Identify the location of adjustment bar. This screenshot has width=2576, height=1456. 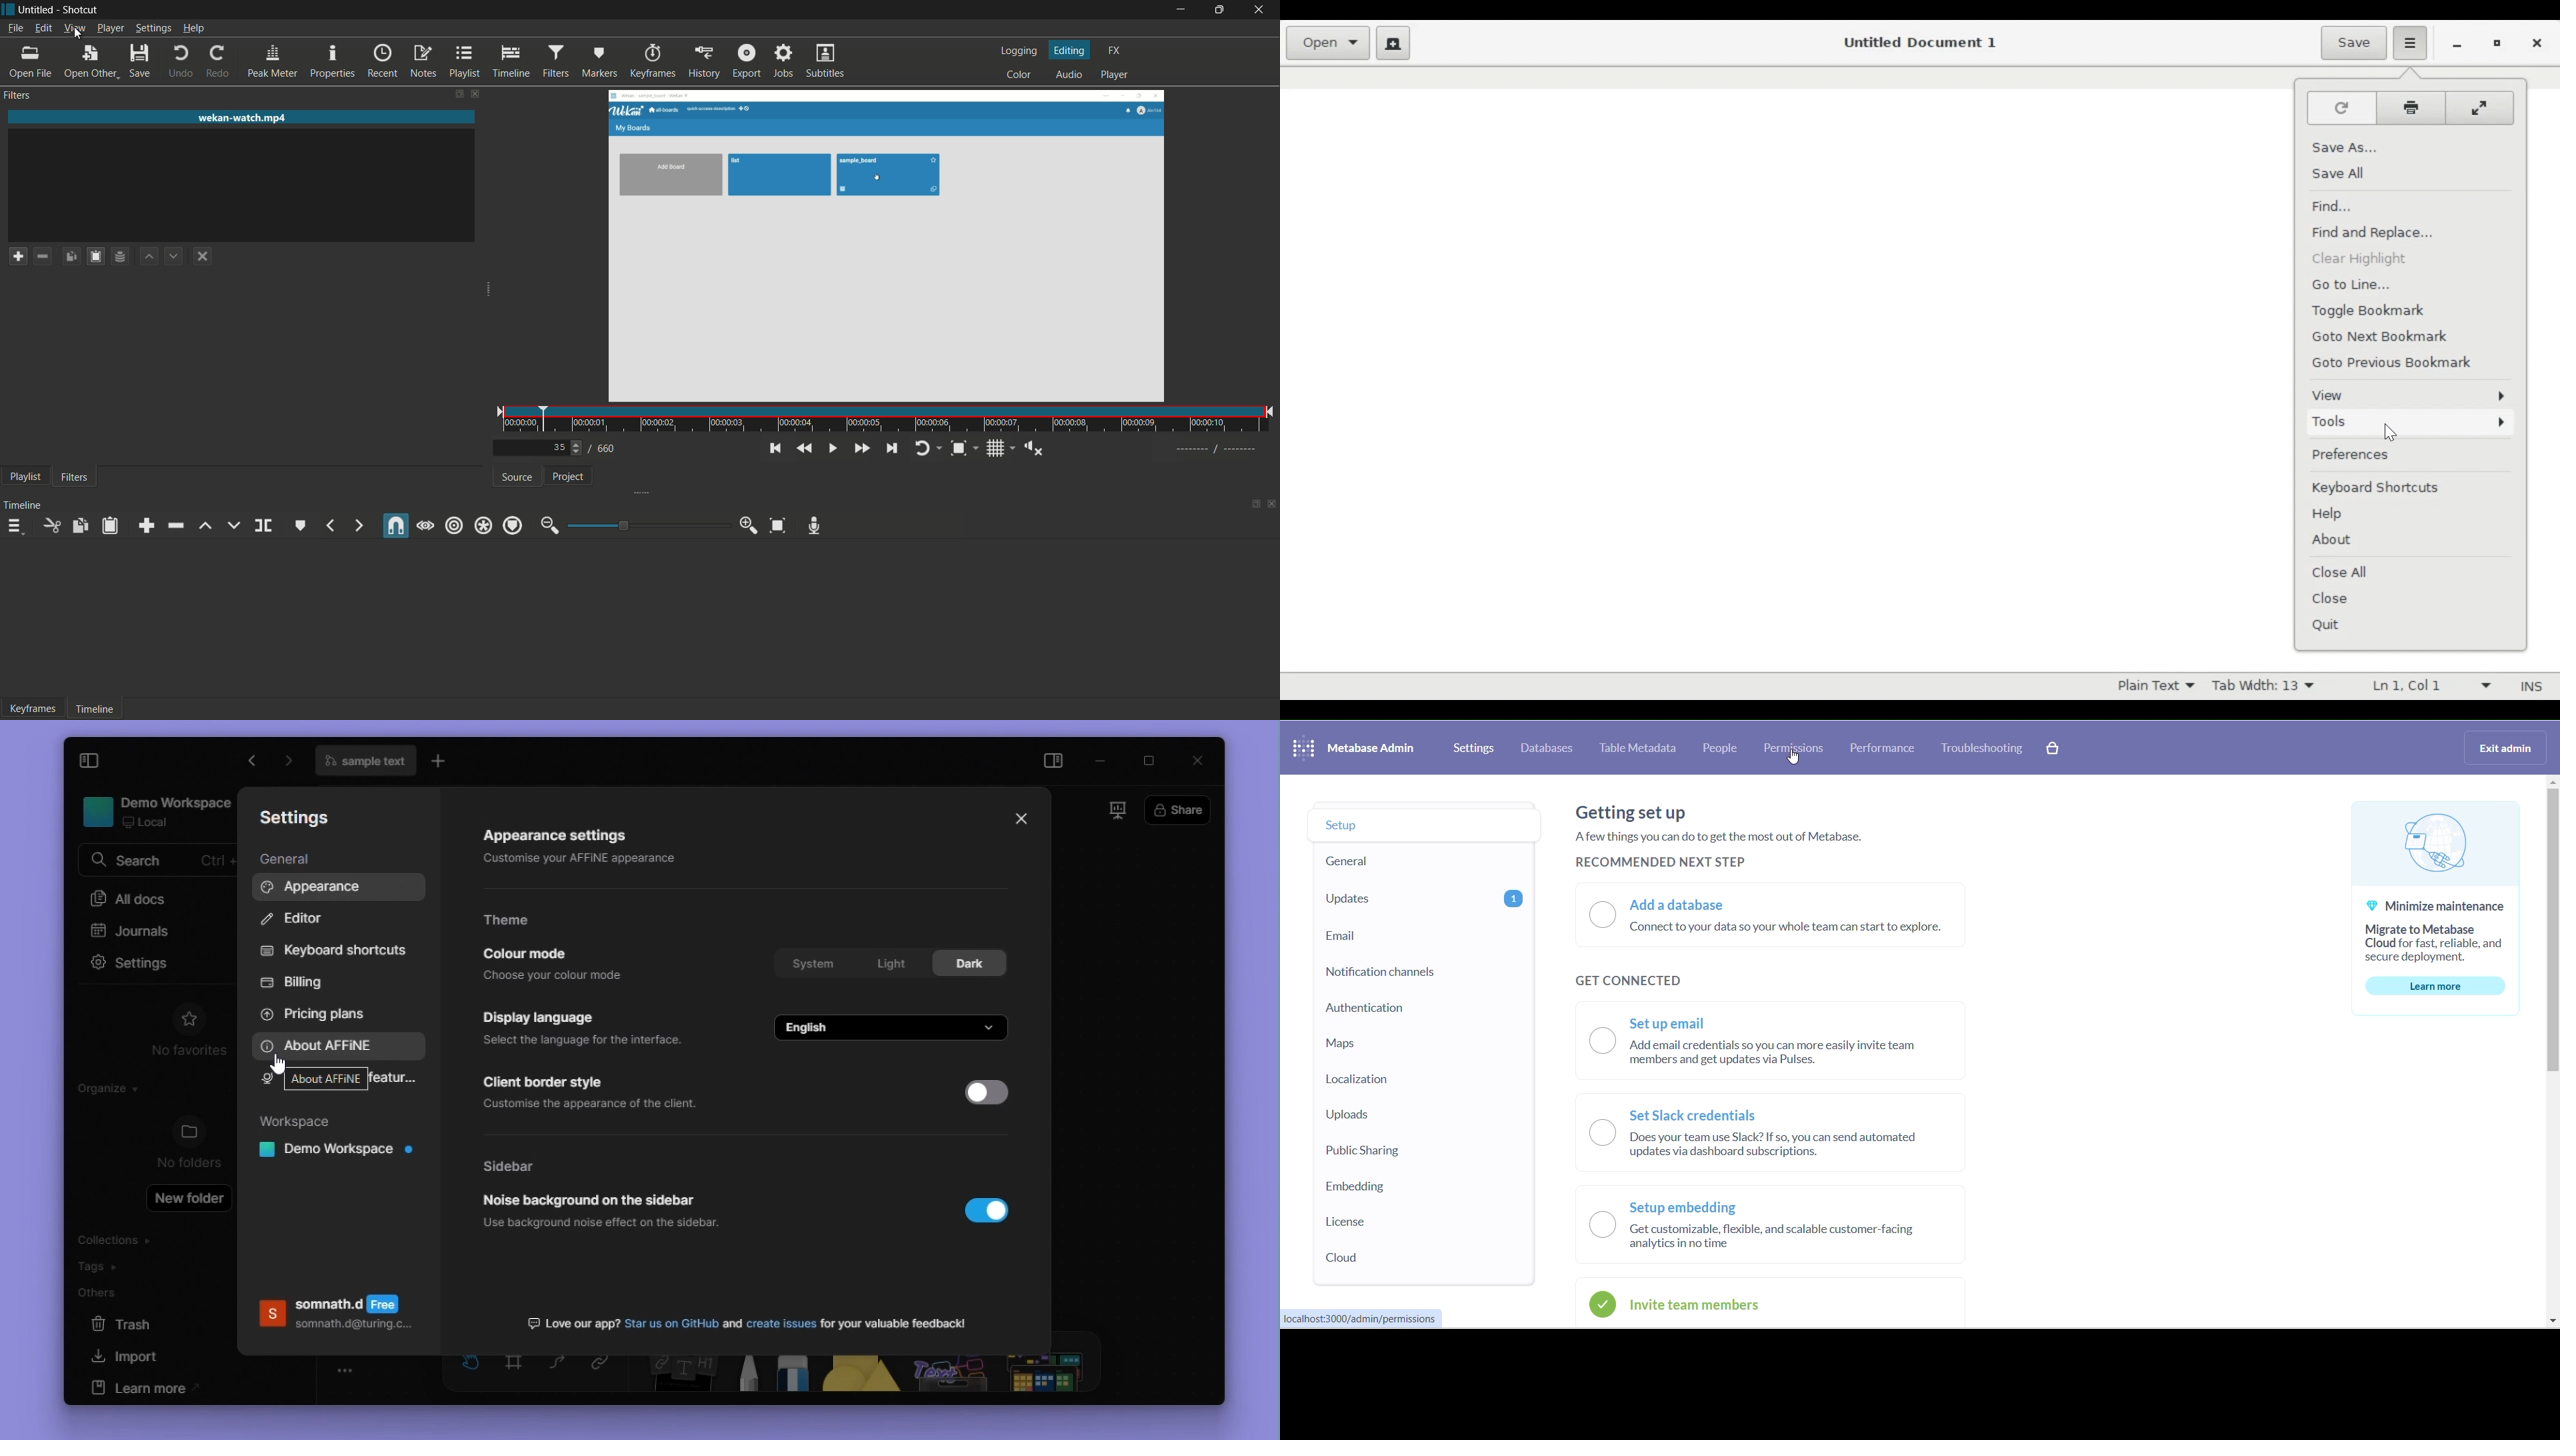
(645, 525).